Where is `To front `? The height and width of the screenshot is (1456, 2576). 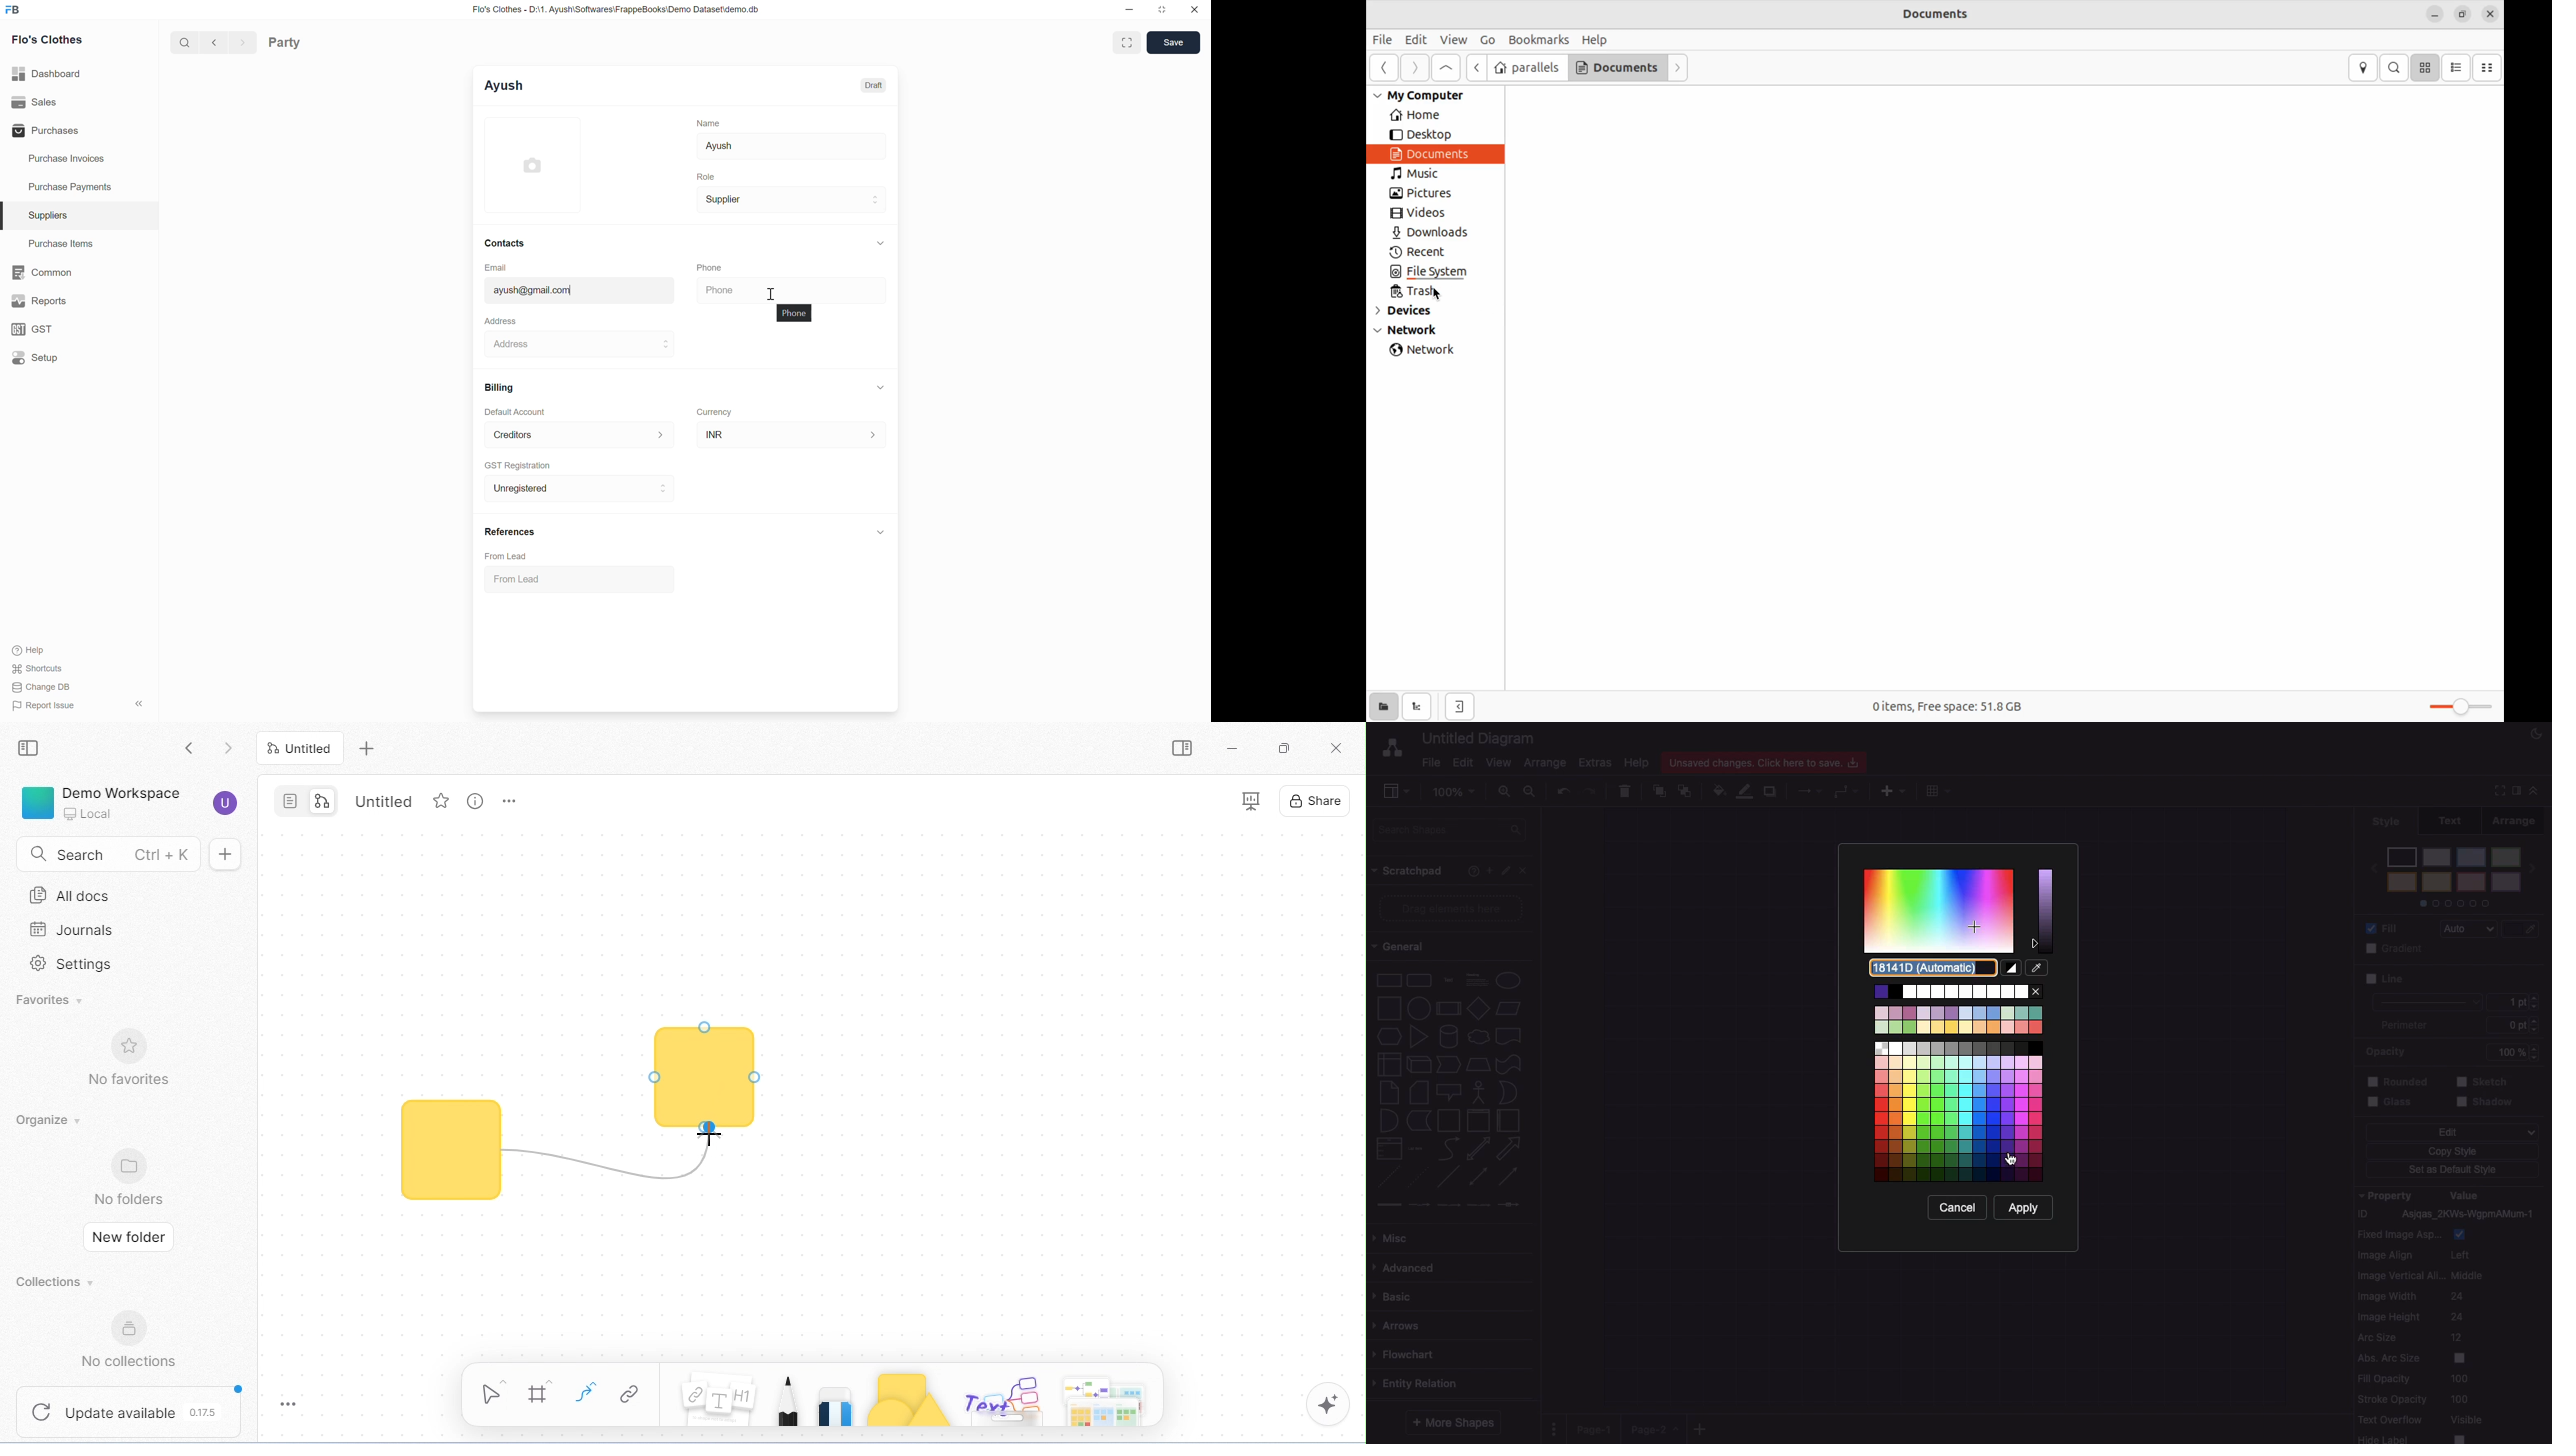
To front  is located at coordinates (1659, 789).